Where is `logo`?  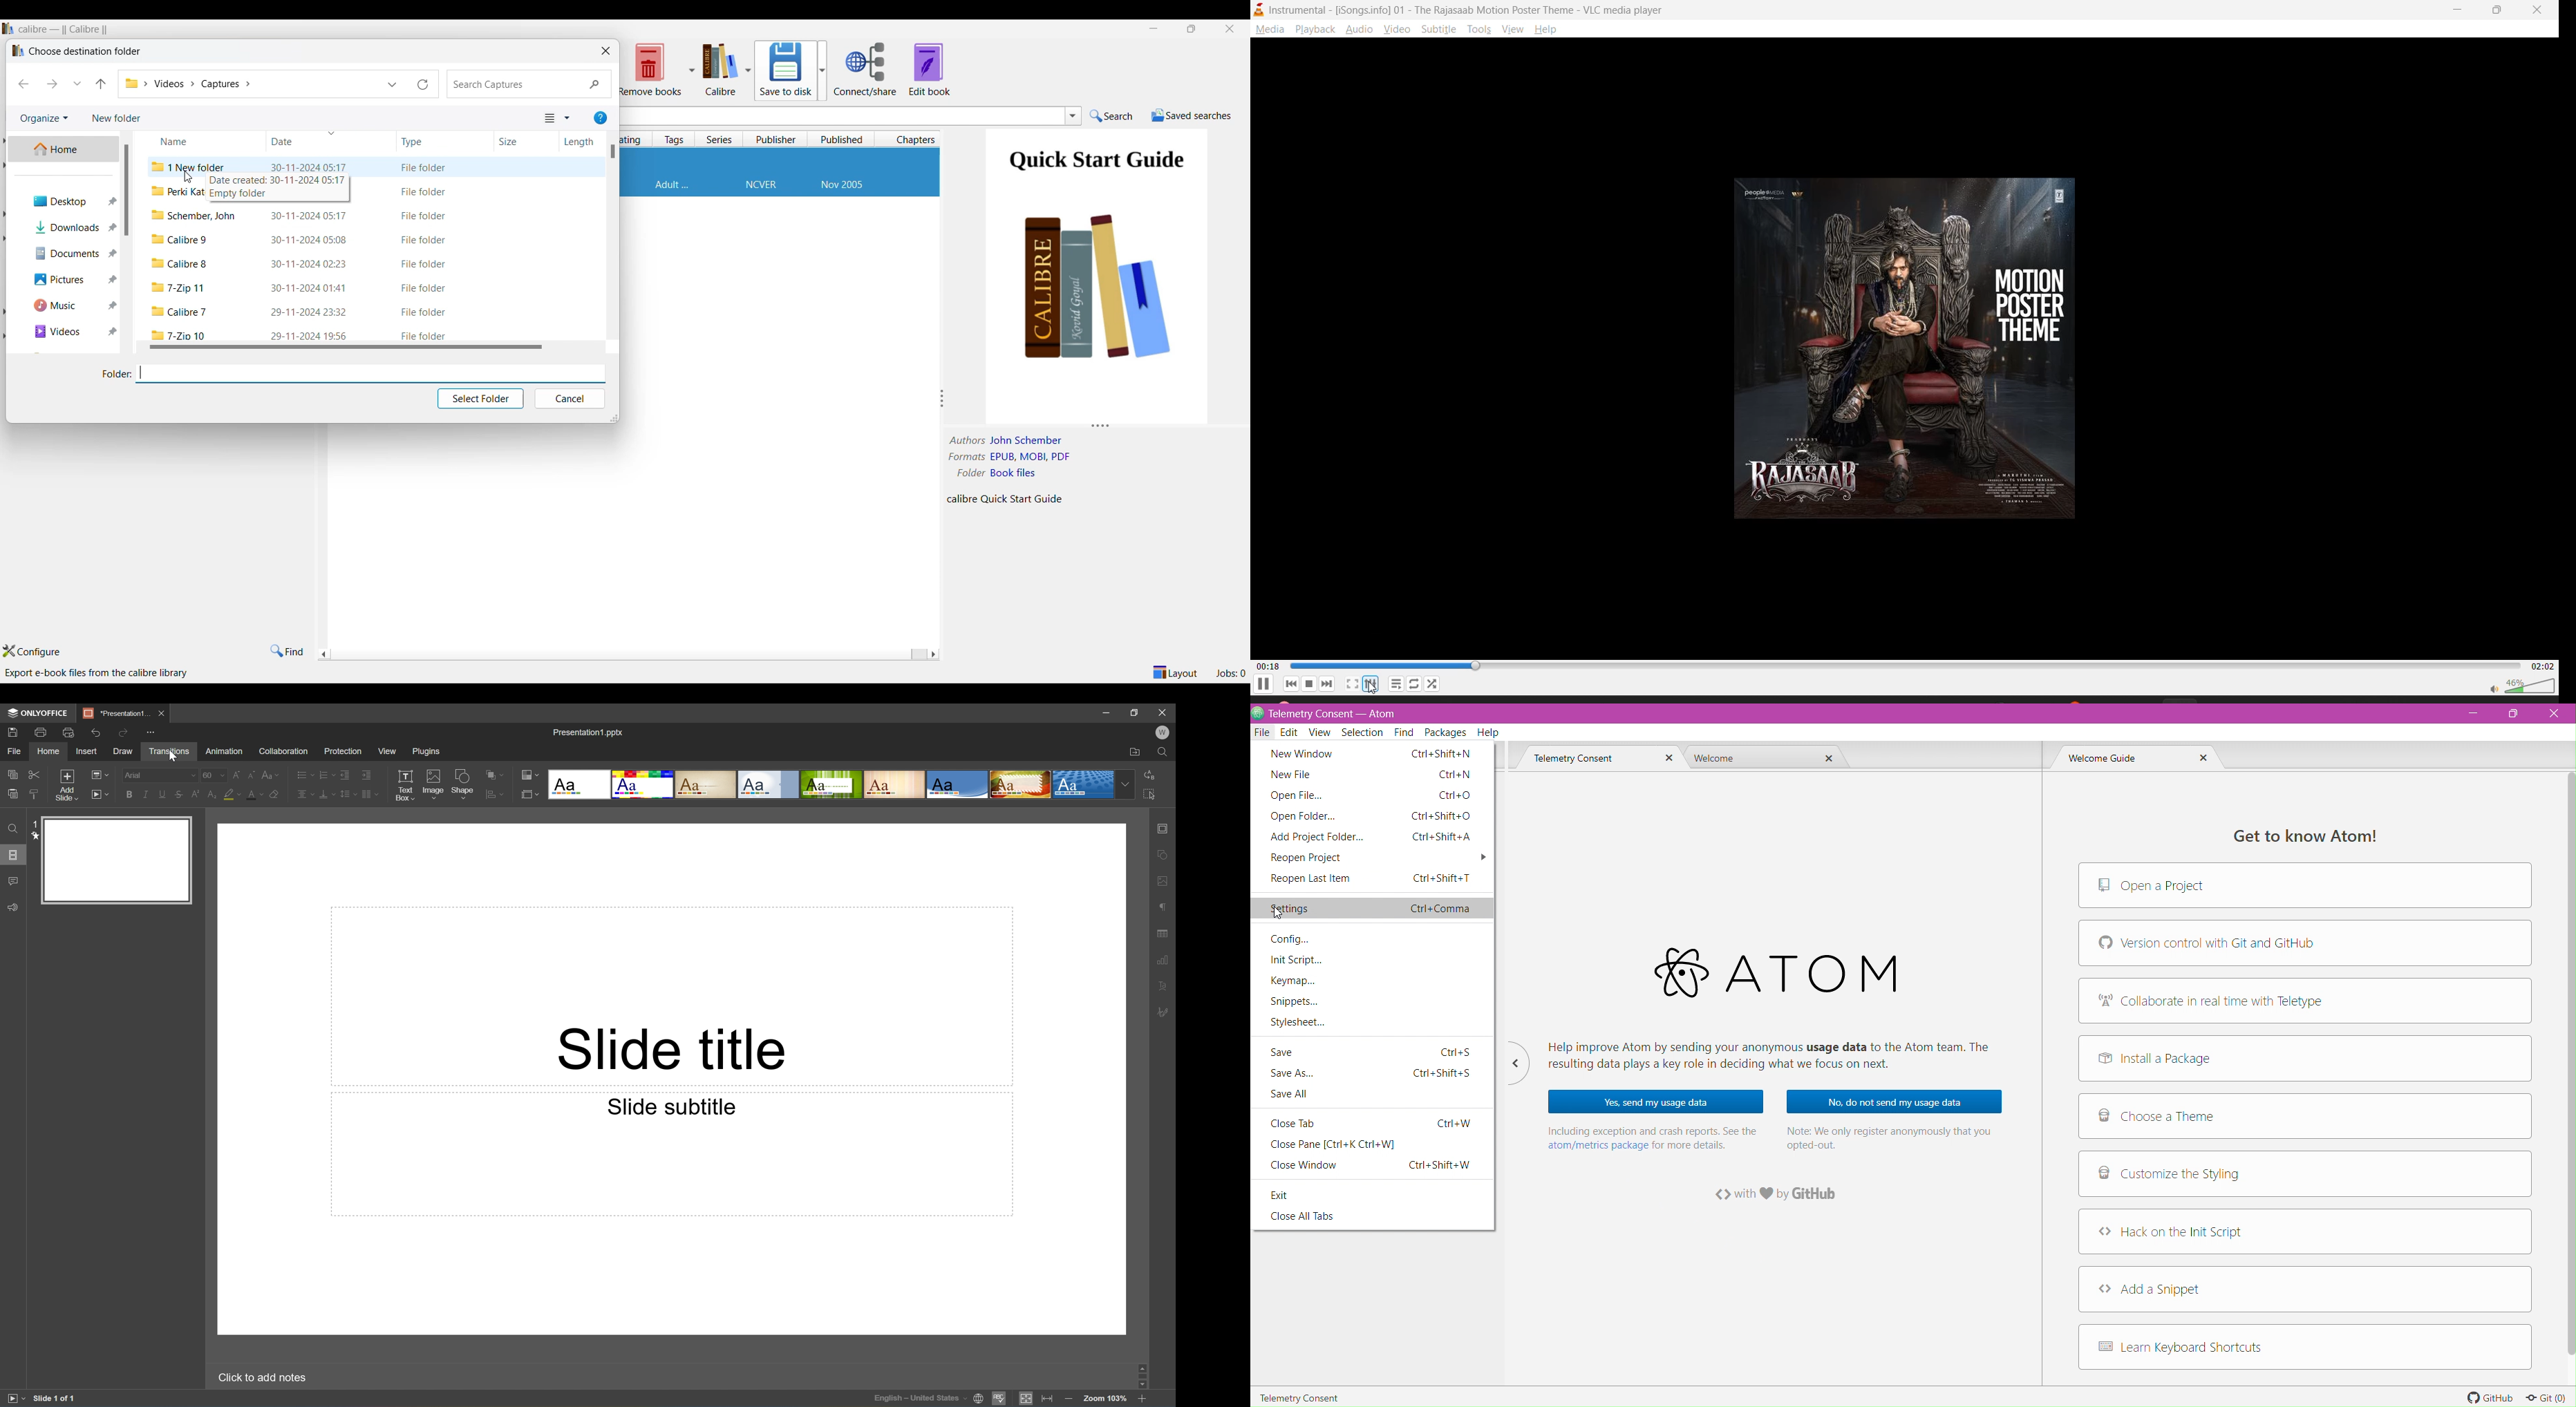 logo is located at coordinates (17, 50).